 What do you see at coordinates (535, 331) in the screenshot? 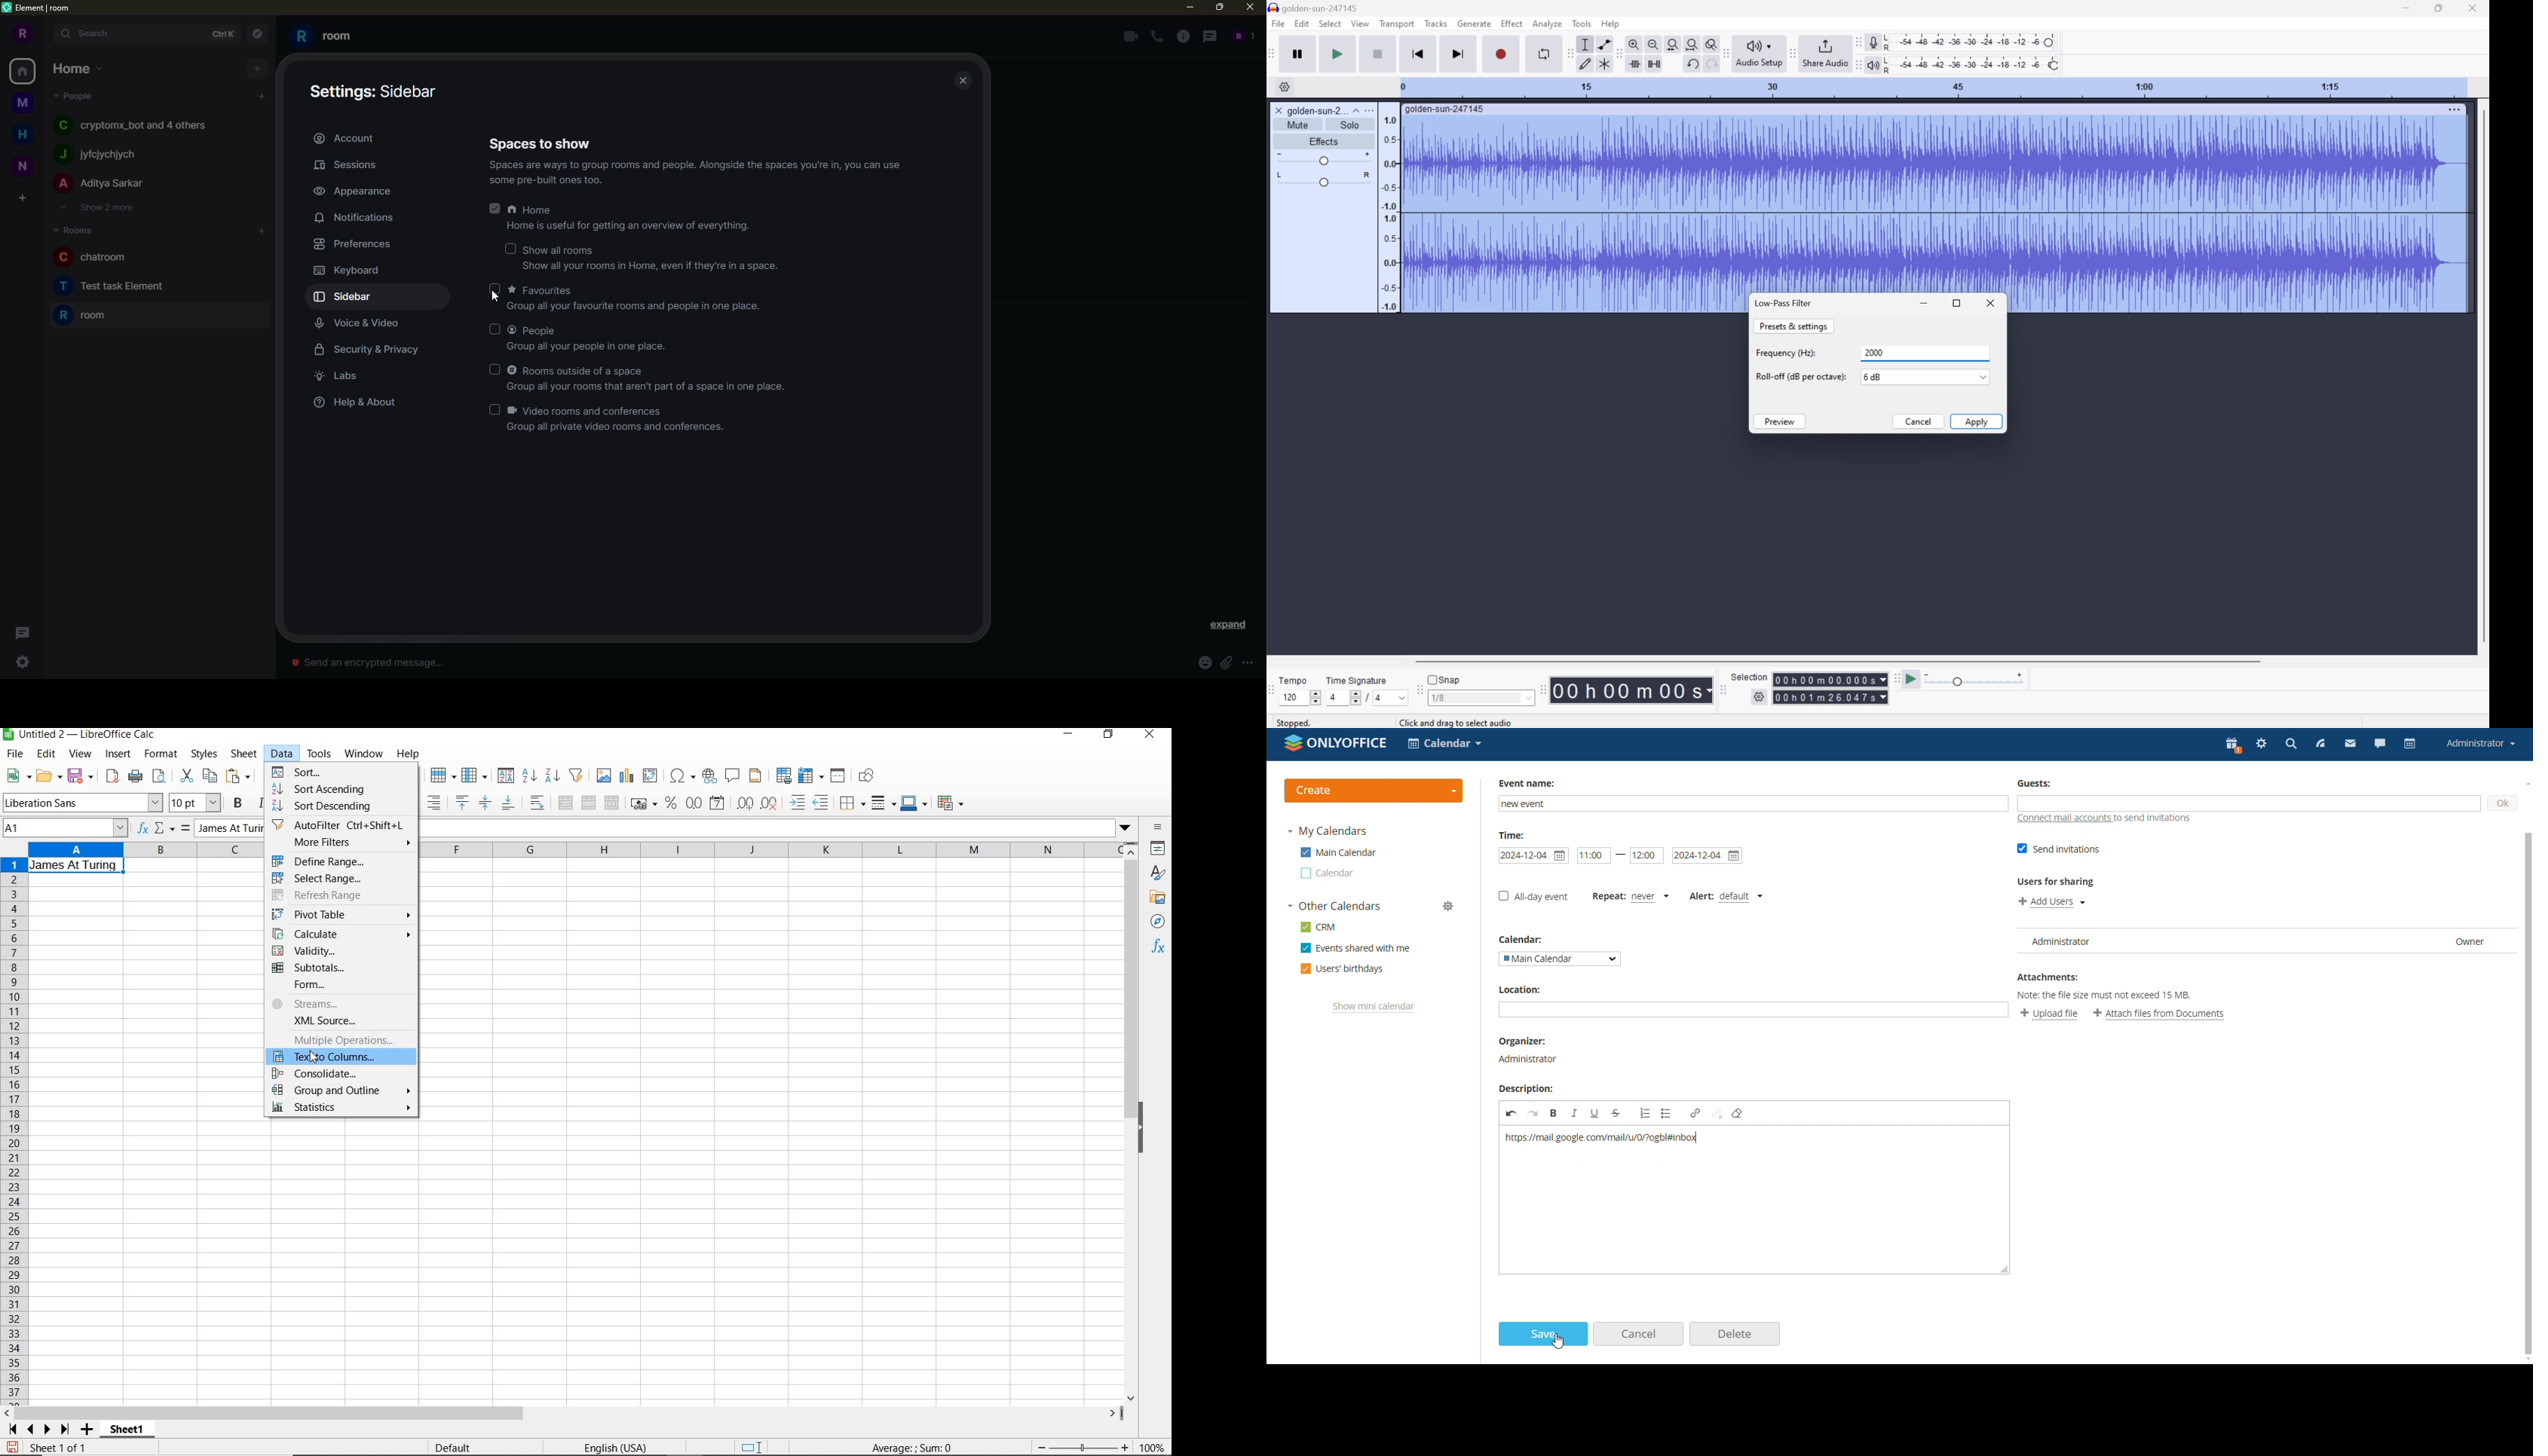
I see `people` at bounding box center [535, 331].